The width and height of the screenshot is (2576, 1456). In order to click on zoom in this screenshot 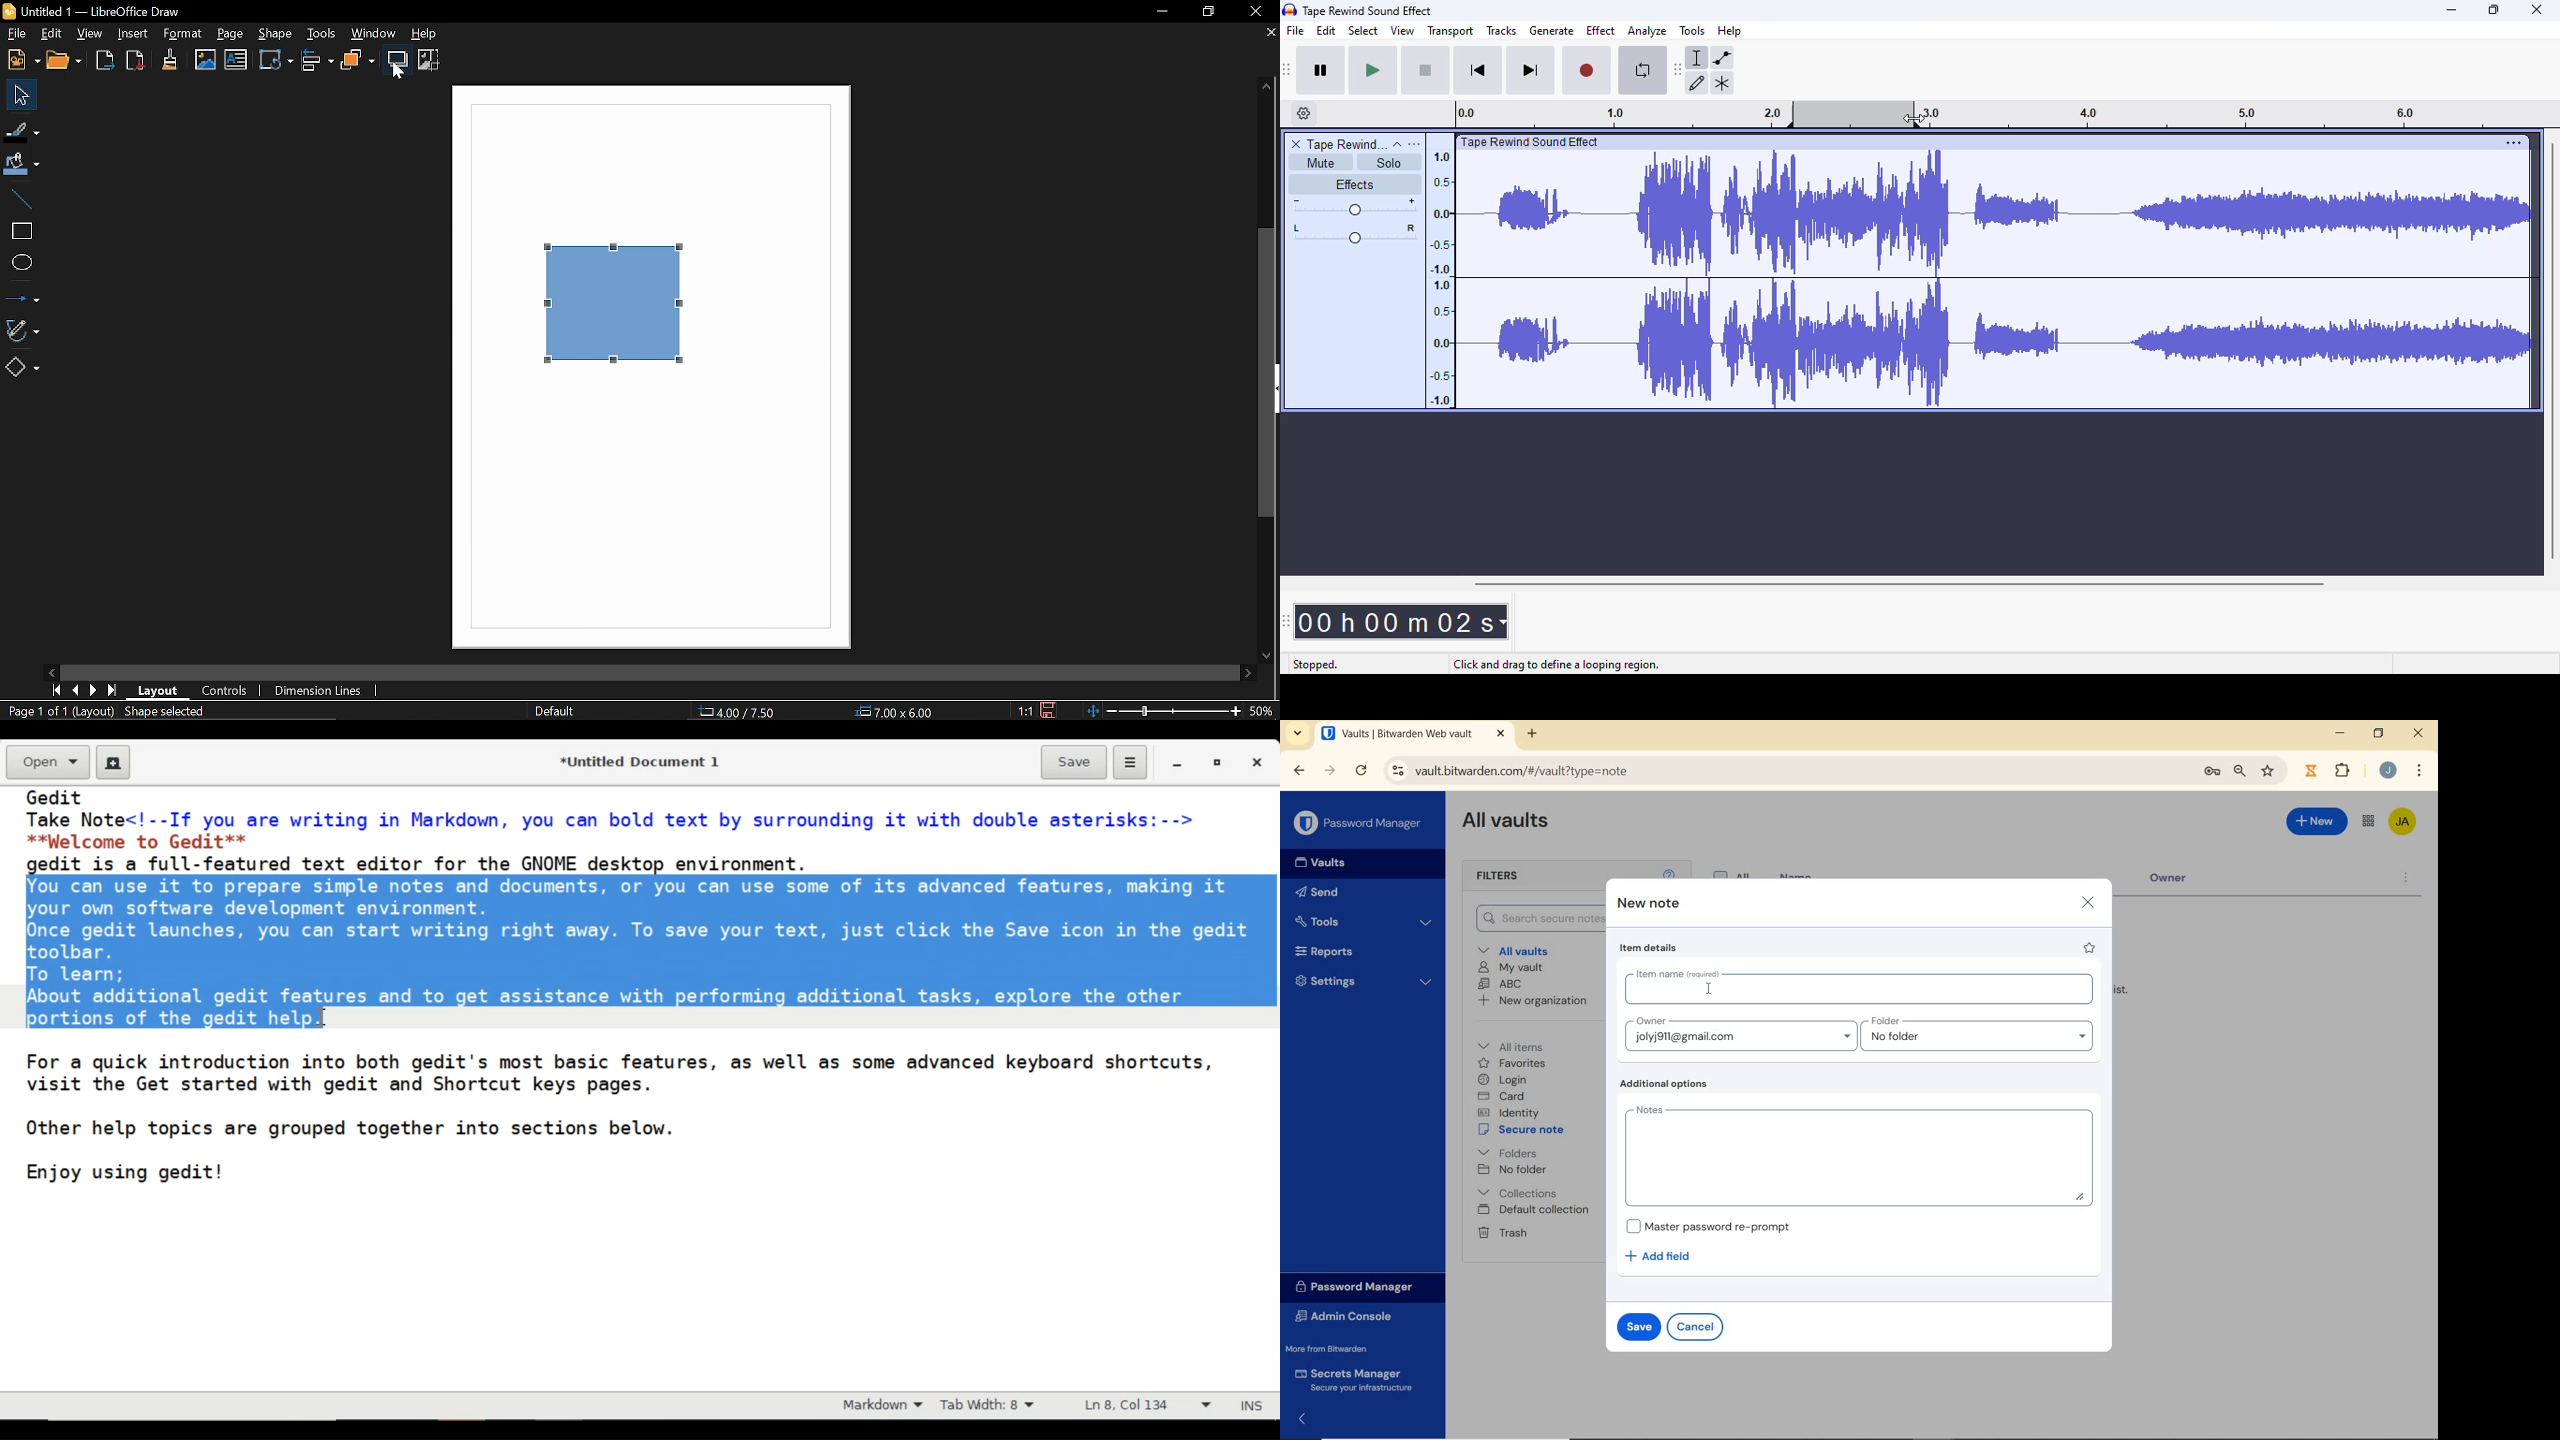, I will do `click(2241, 772)`.